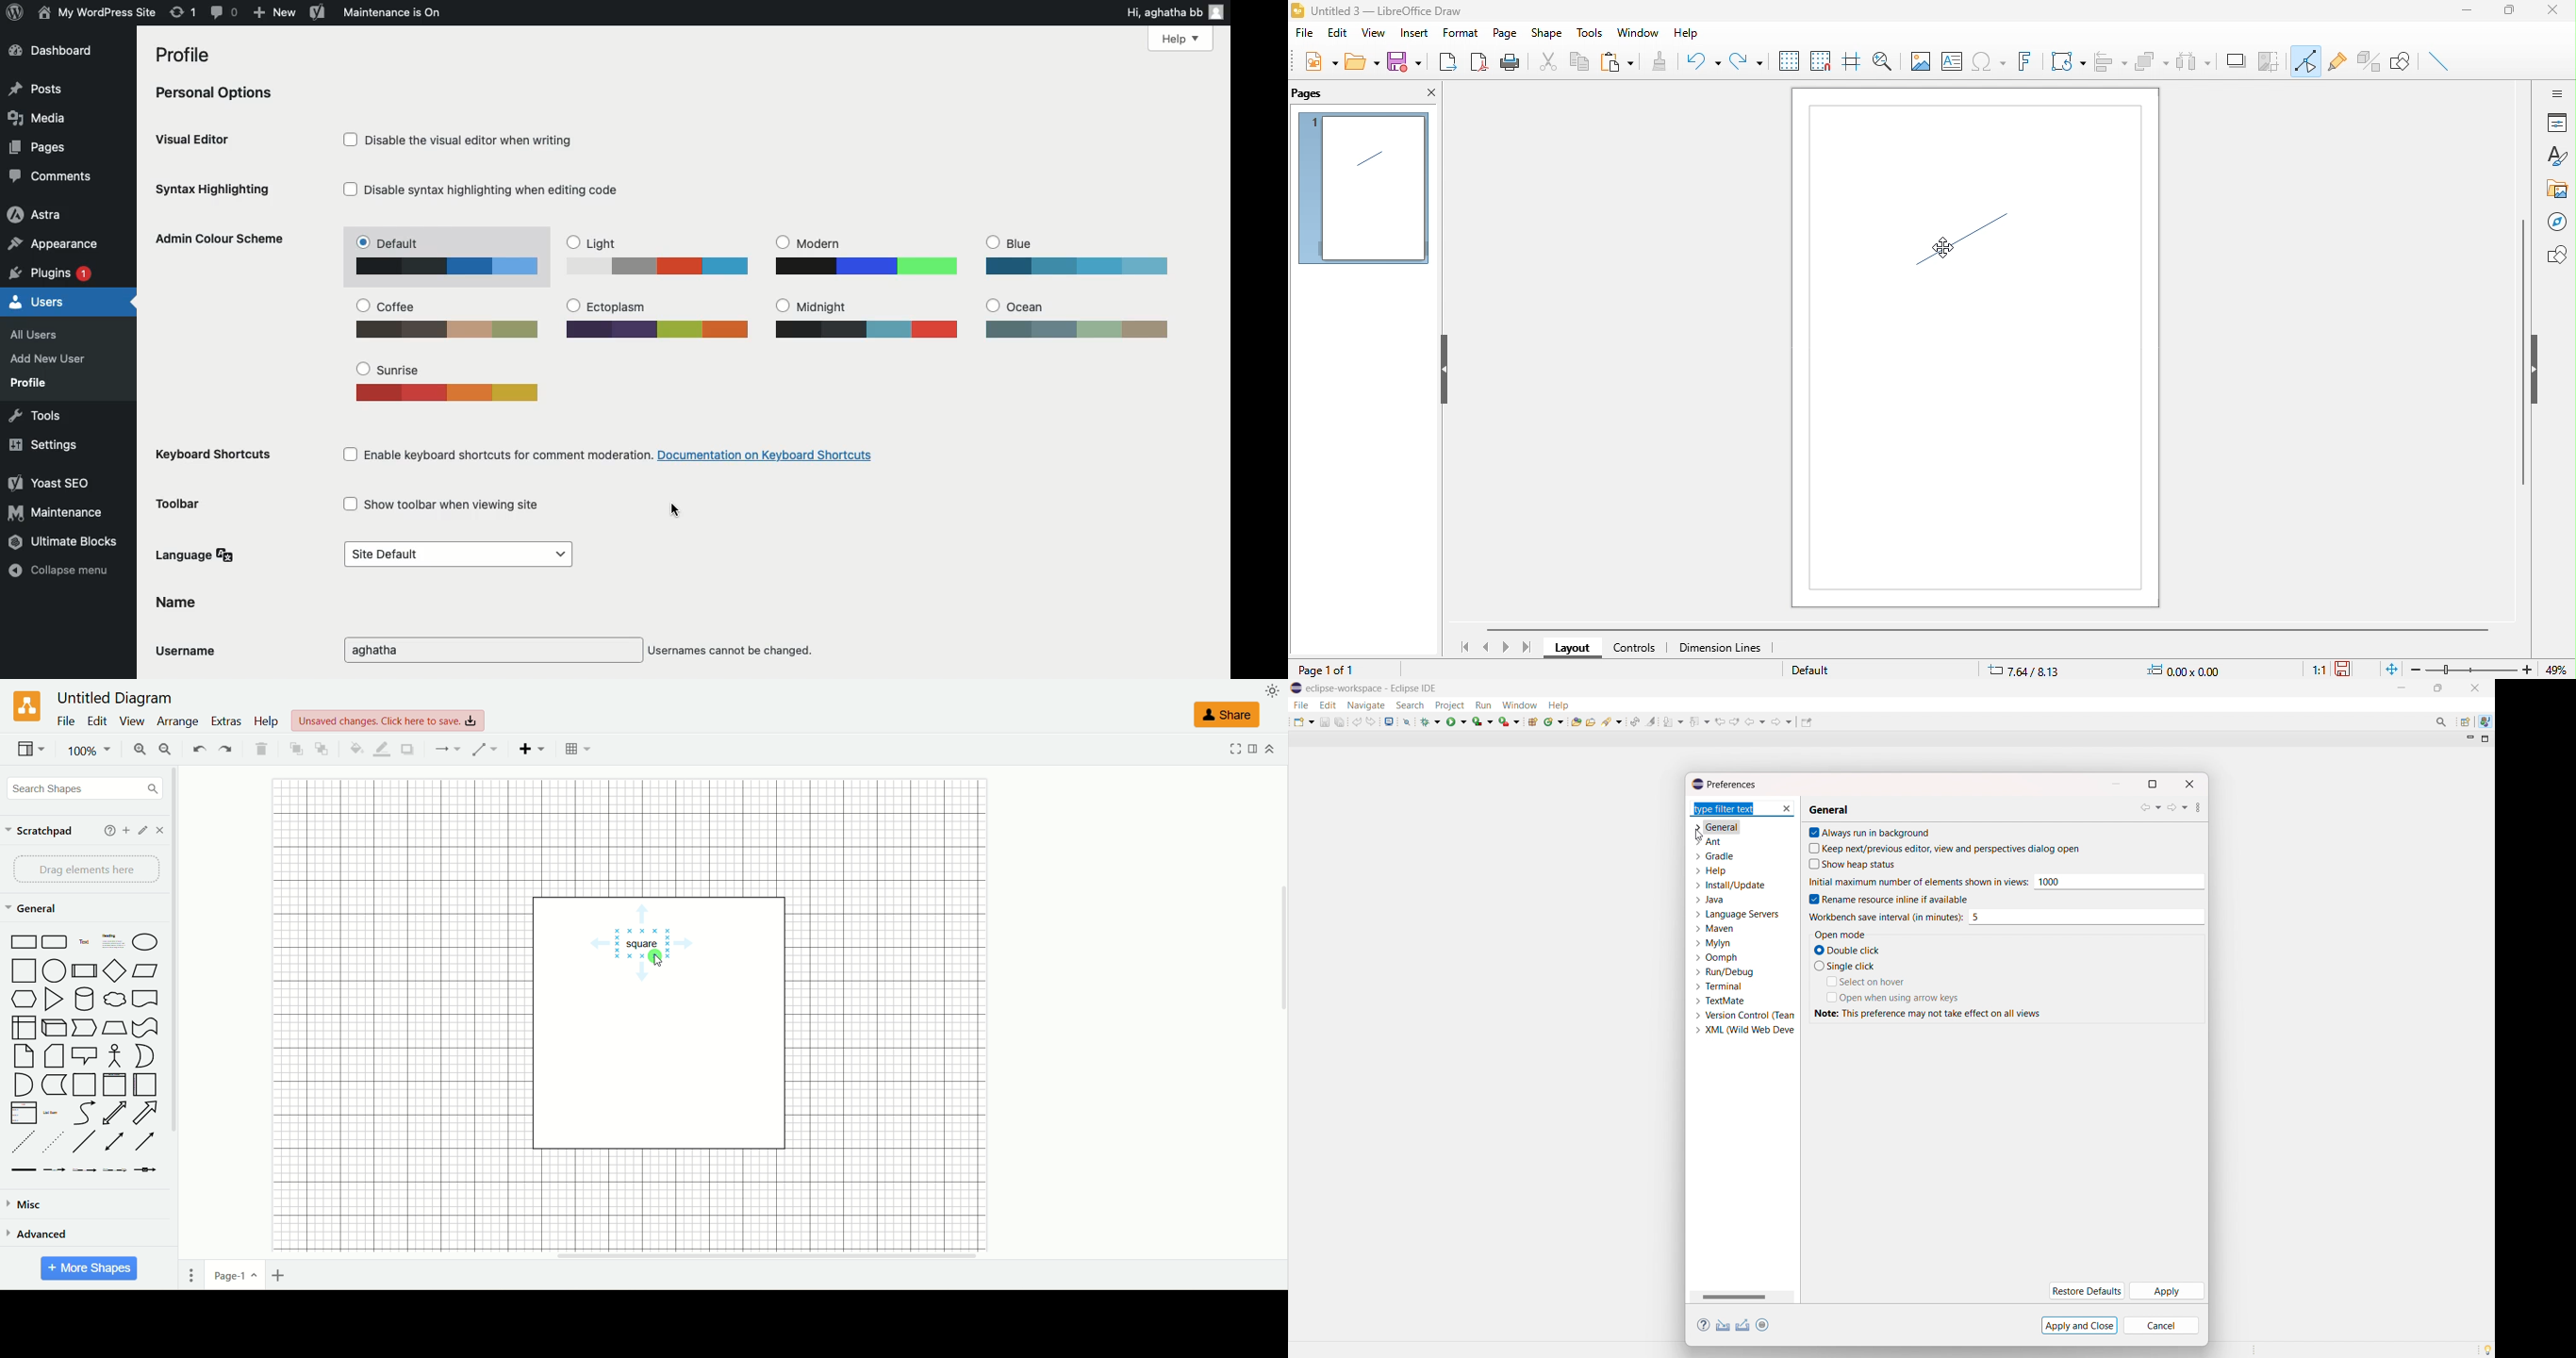 This screenshot has height=1372, width=2576. What do you see at coordinates (1547, 34) in the screenshot?
I see `shape` at bounding box center [1547, 34].